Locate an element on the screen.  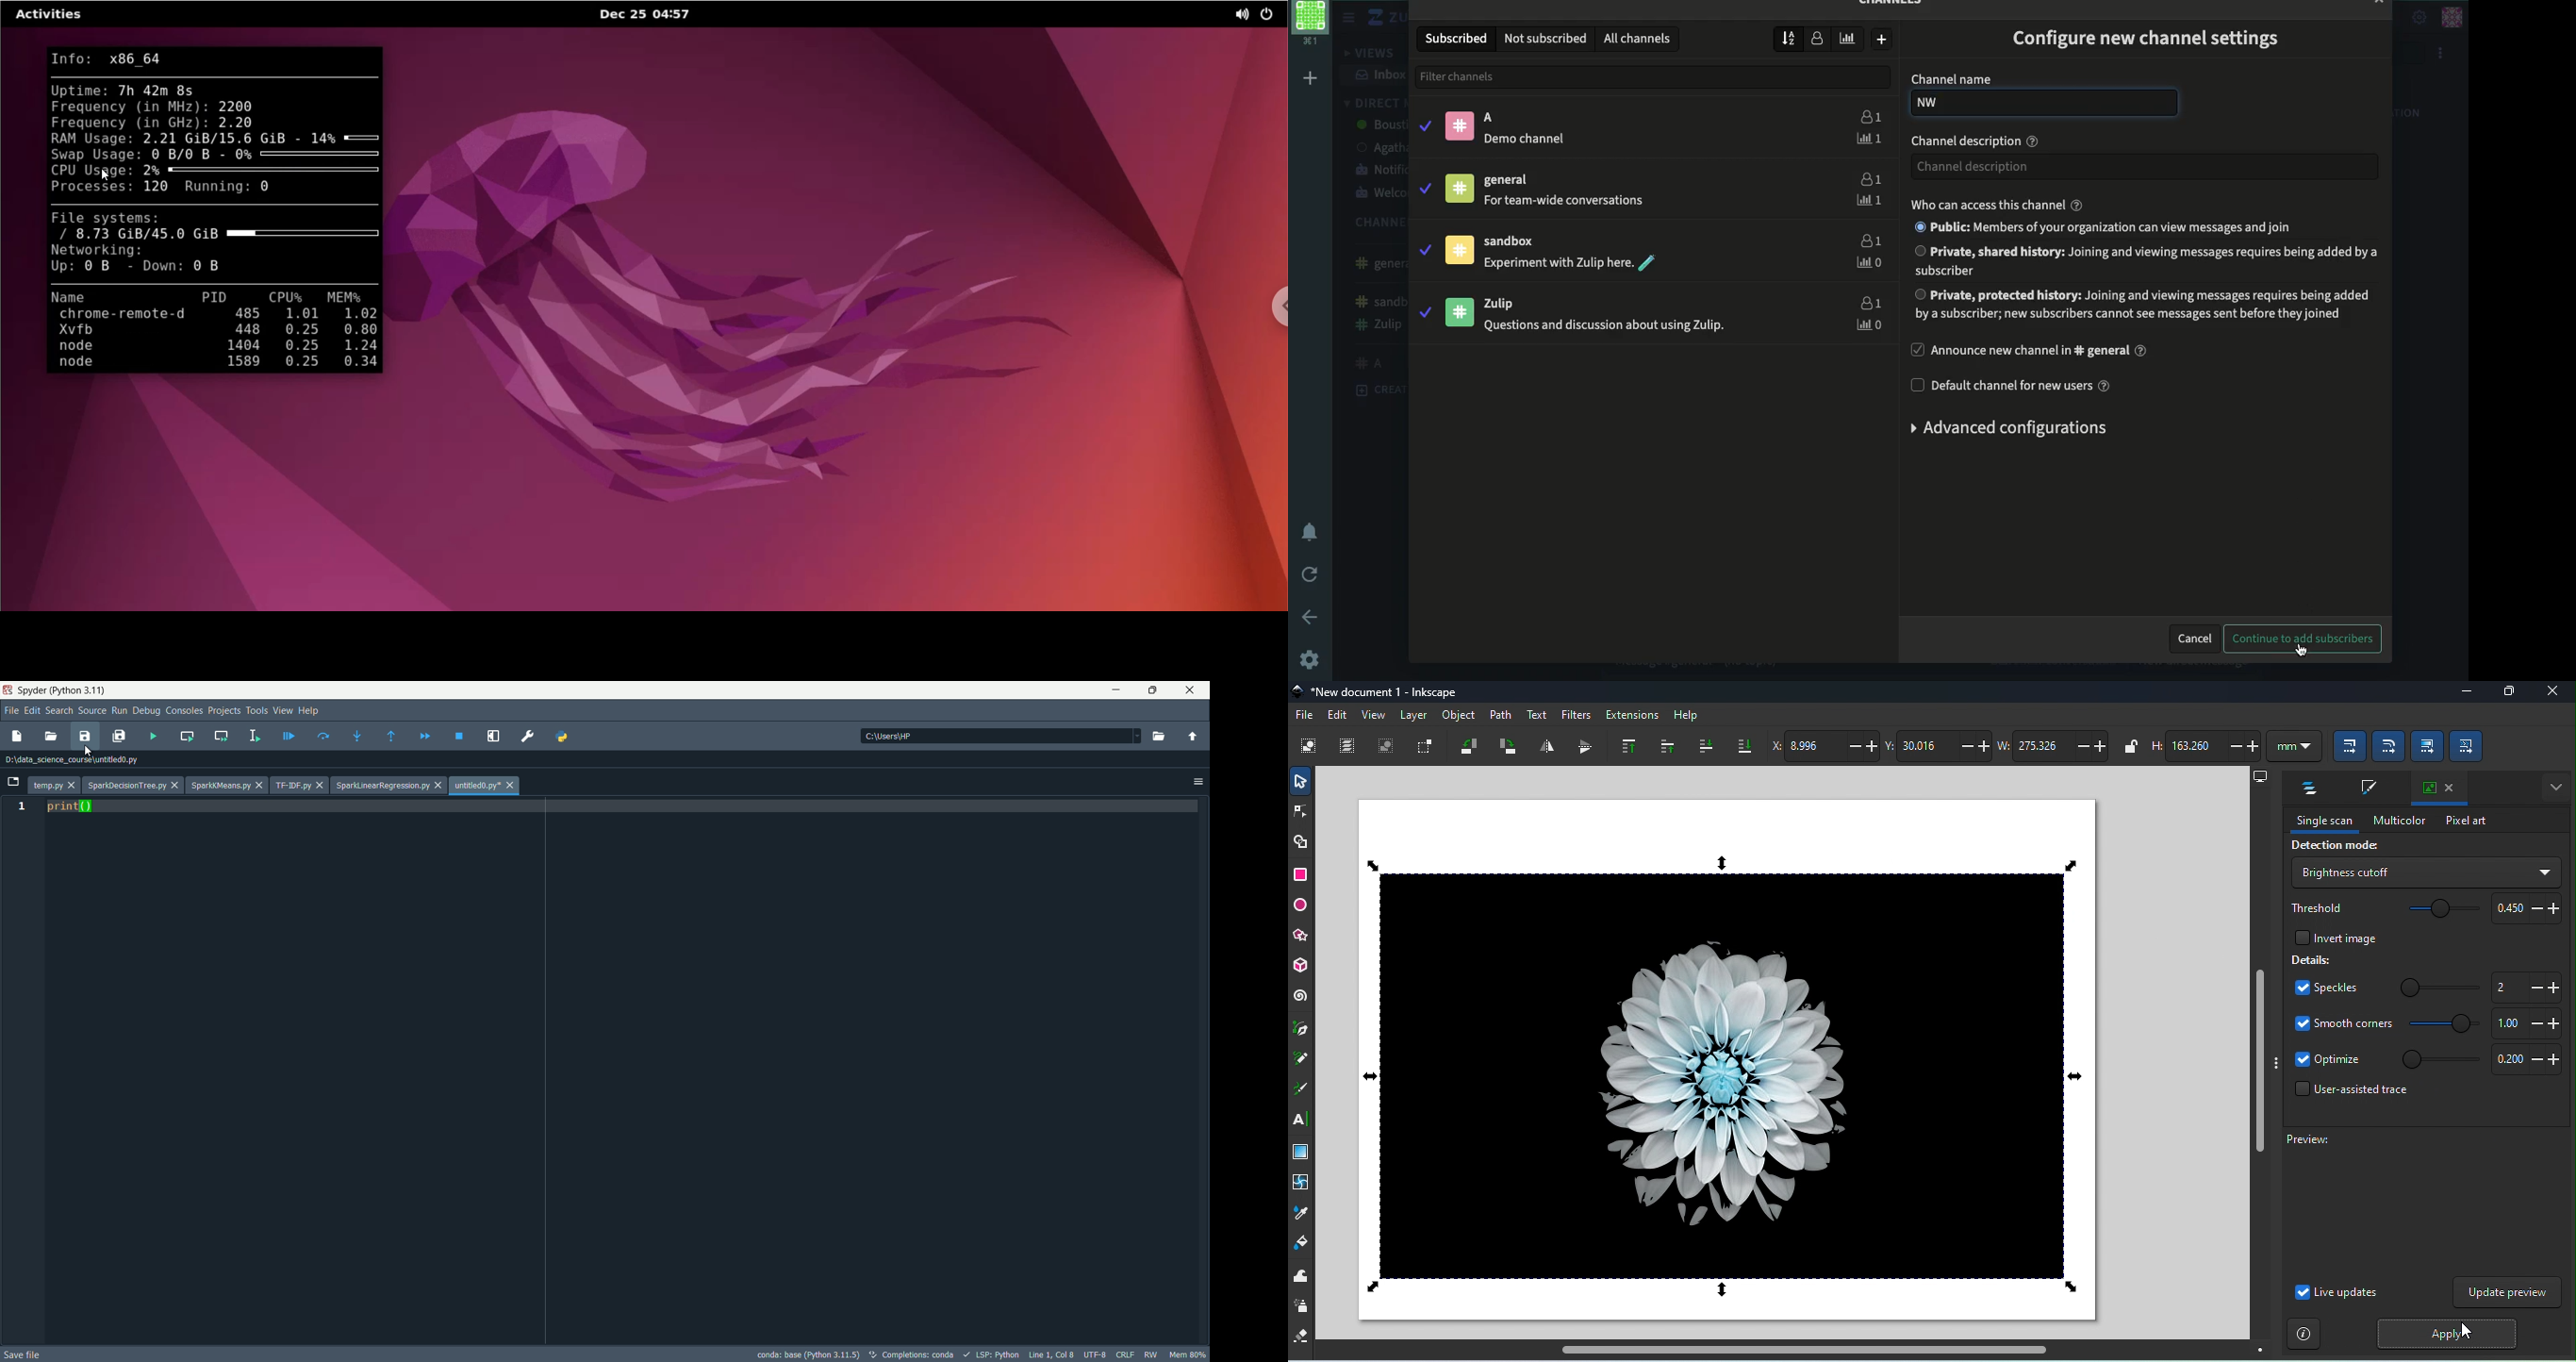
Consoles is located at coordinates (185, 712).